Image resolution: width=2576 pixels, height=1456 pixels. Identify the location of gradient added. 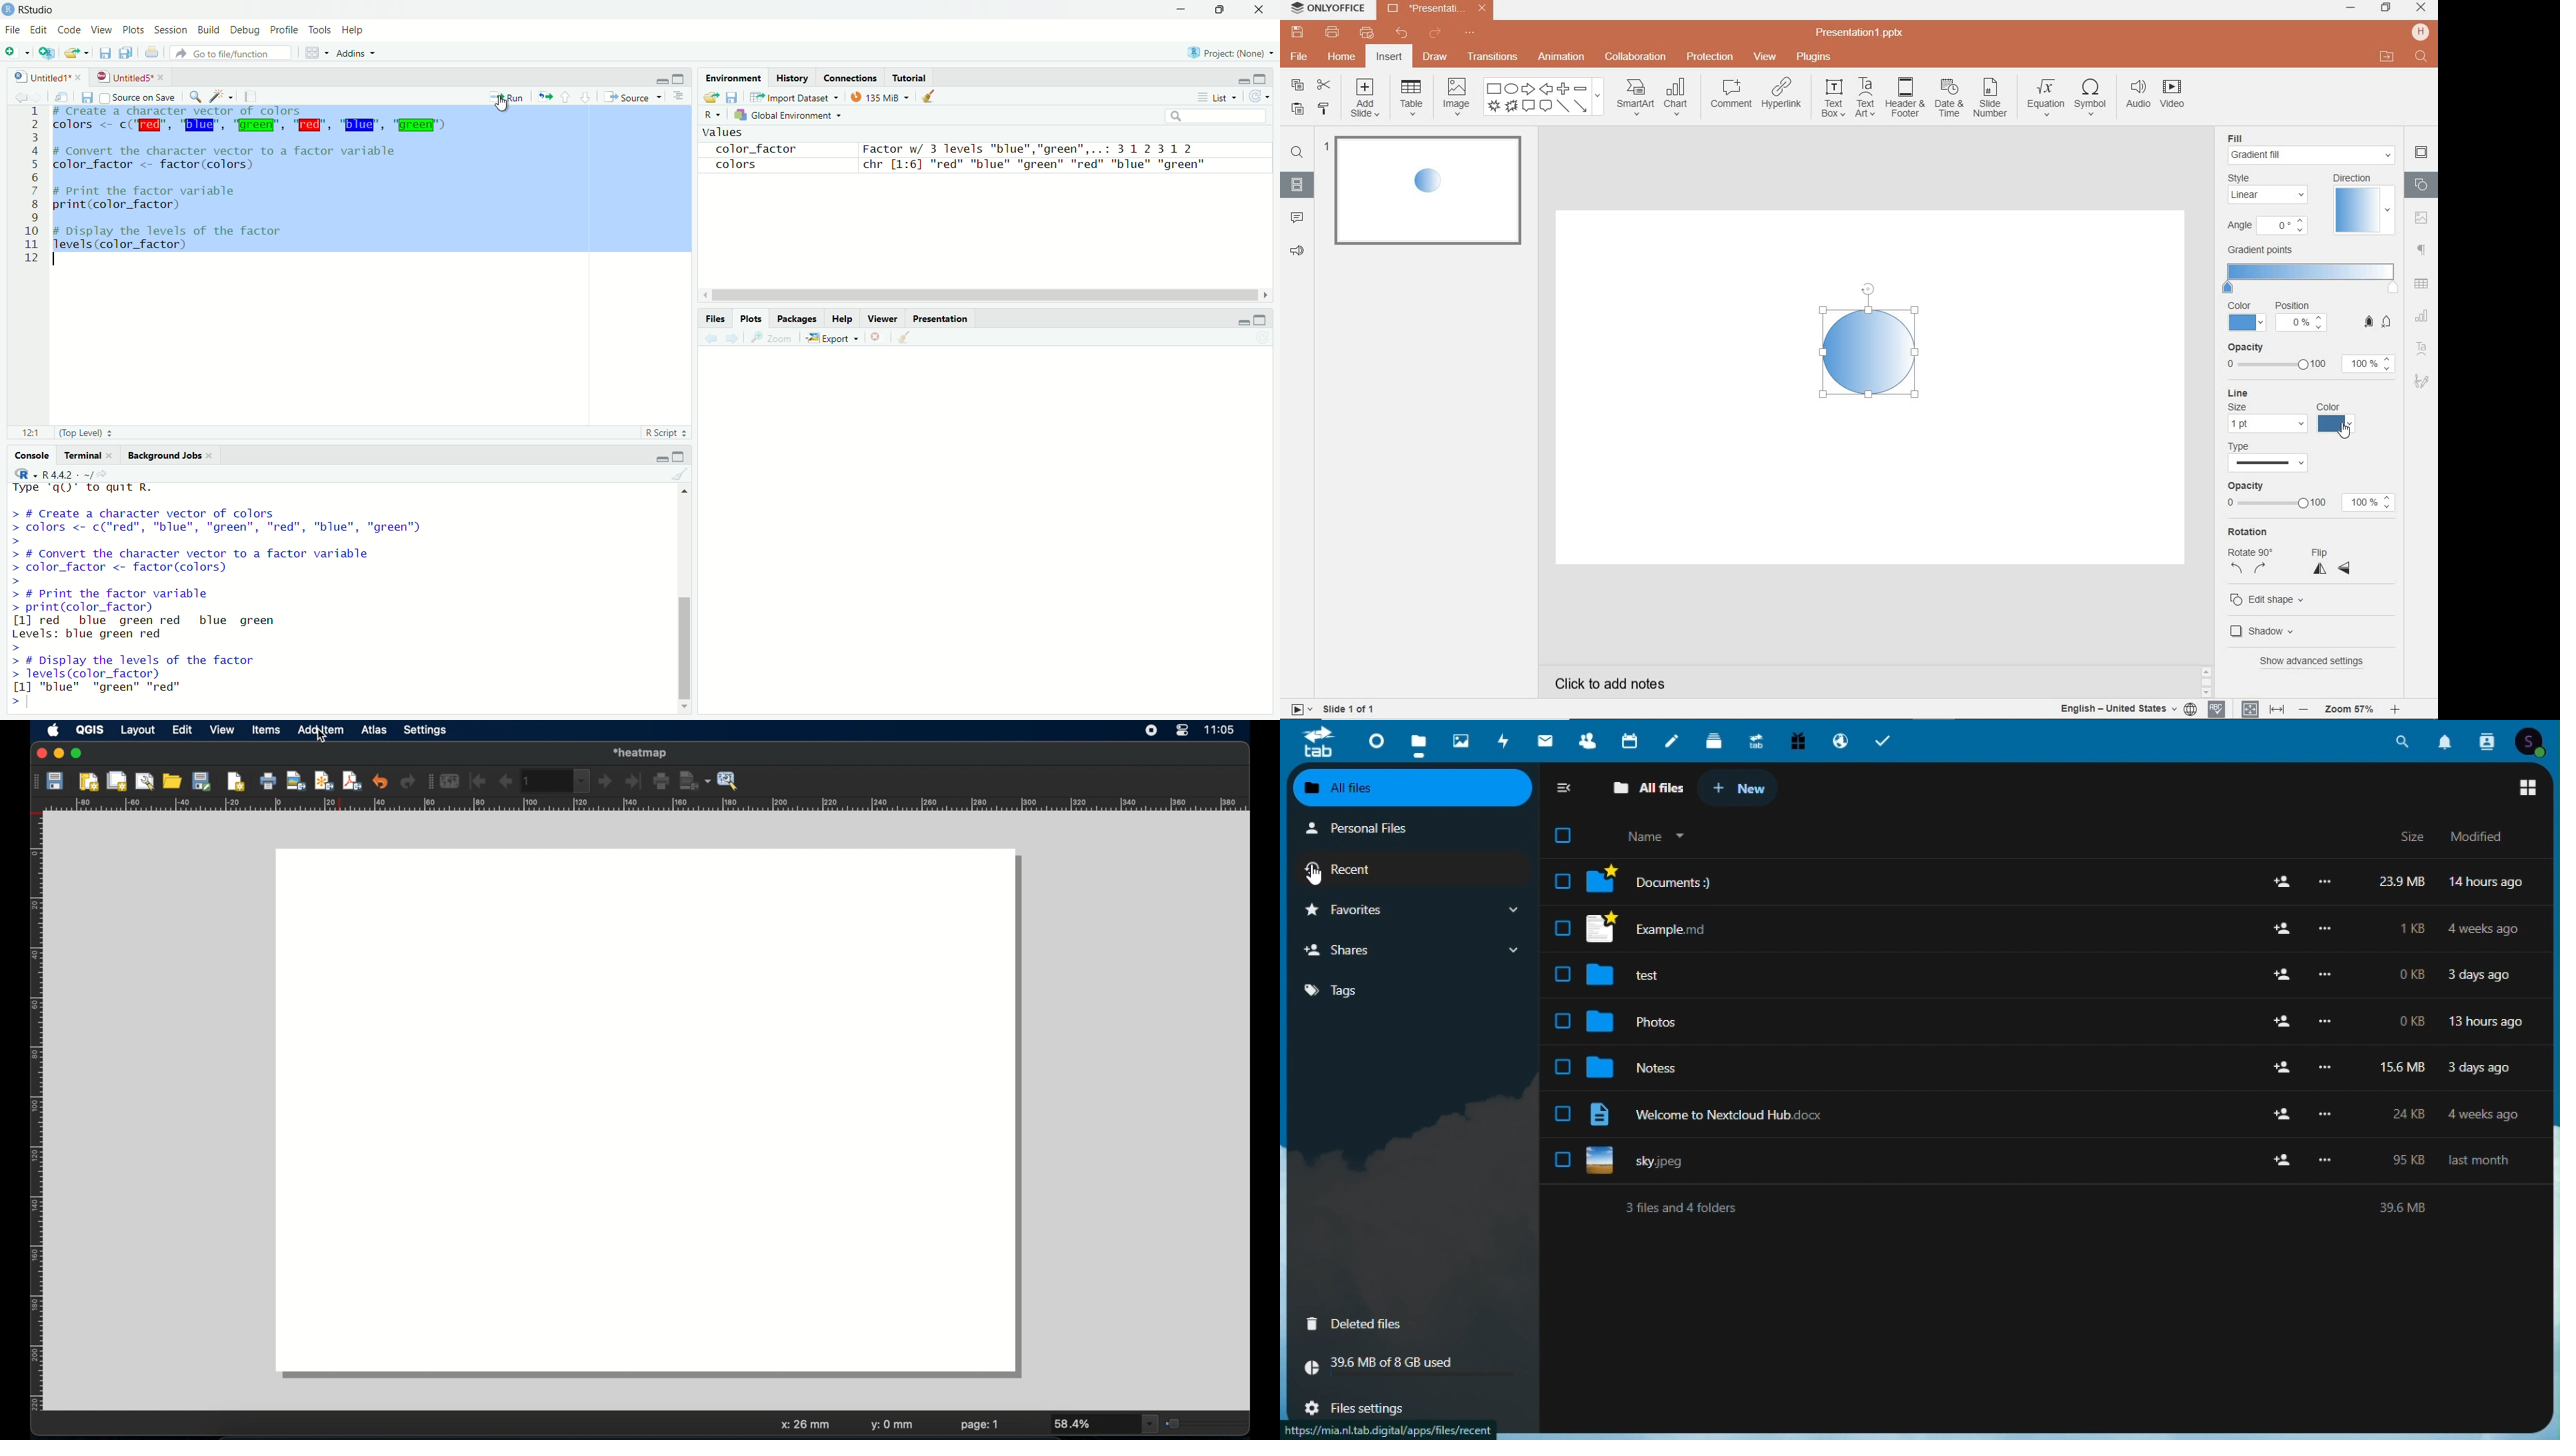
(1869, 351).